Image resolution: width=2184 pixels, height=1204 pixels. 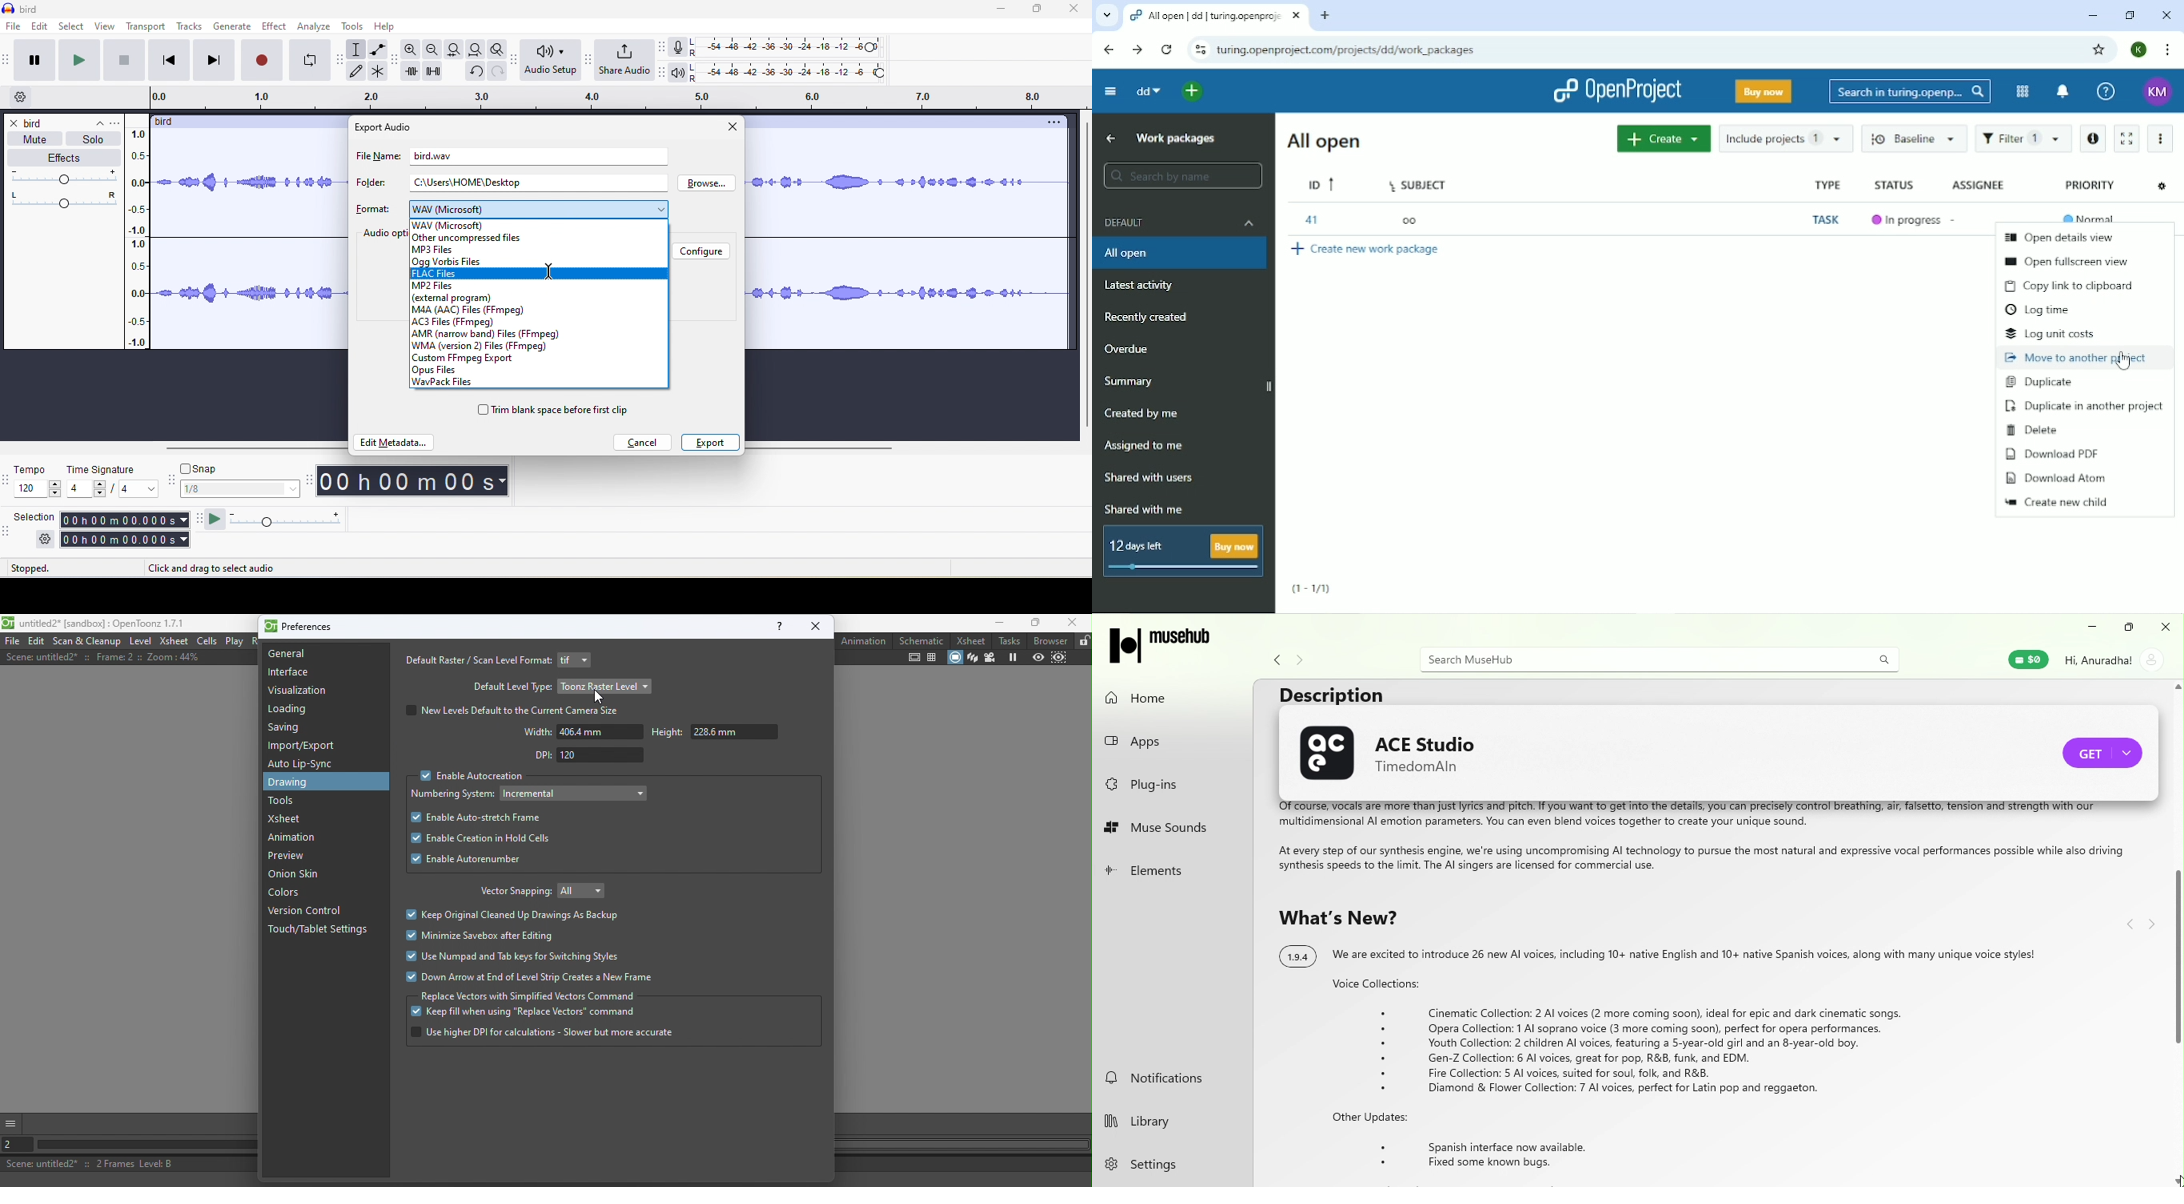 I want to click on OpenProject, so click(x=1620, y=91).